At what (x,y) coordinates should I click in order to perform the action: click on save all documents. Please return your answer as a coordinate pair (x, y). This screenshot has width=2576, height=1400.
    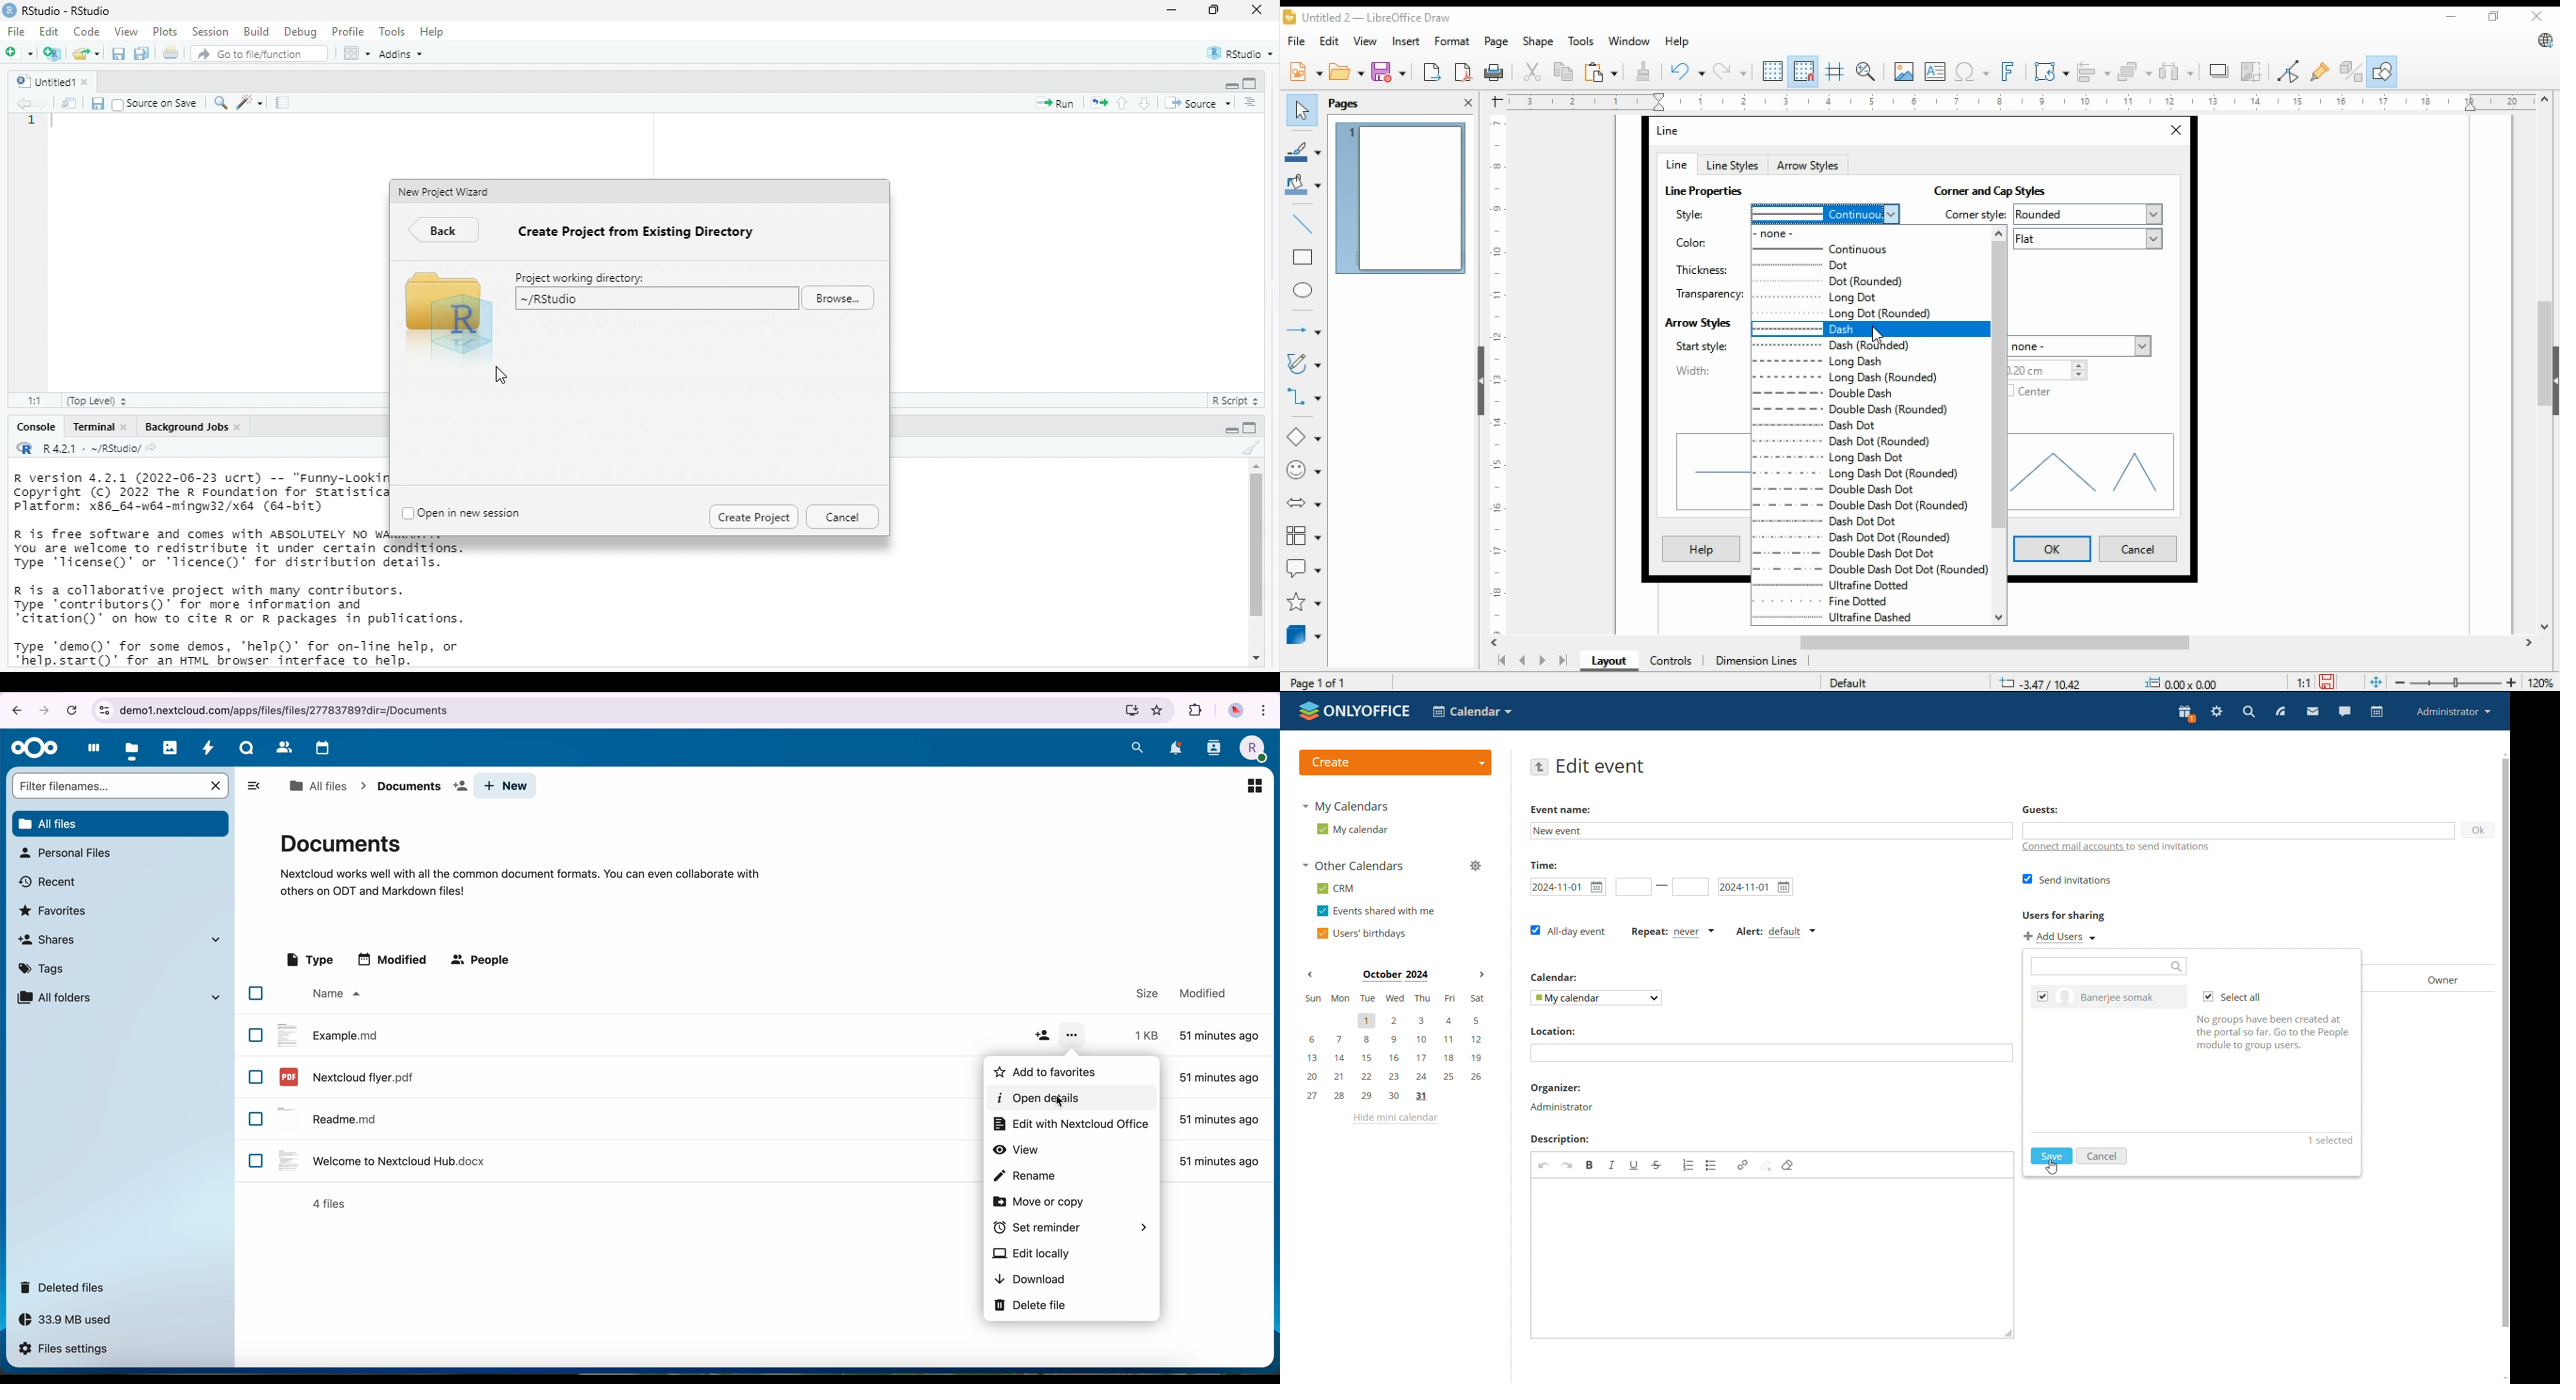
    Looking at the image, I should click on (142, 53).